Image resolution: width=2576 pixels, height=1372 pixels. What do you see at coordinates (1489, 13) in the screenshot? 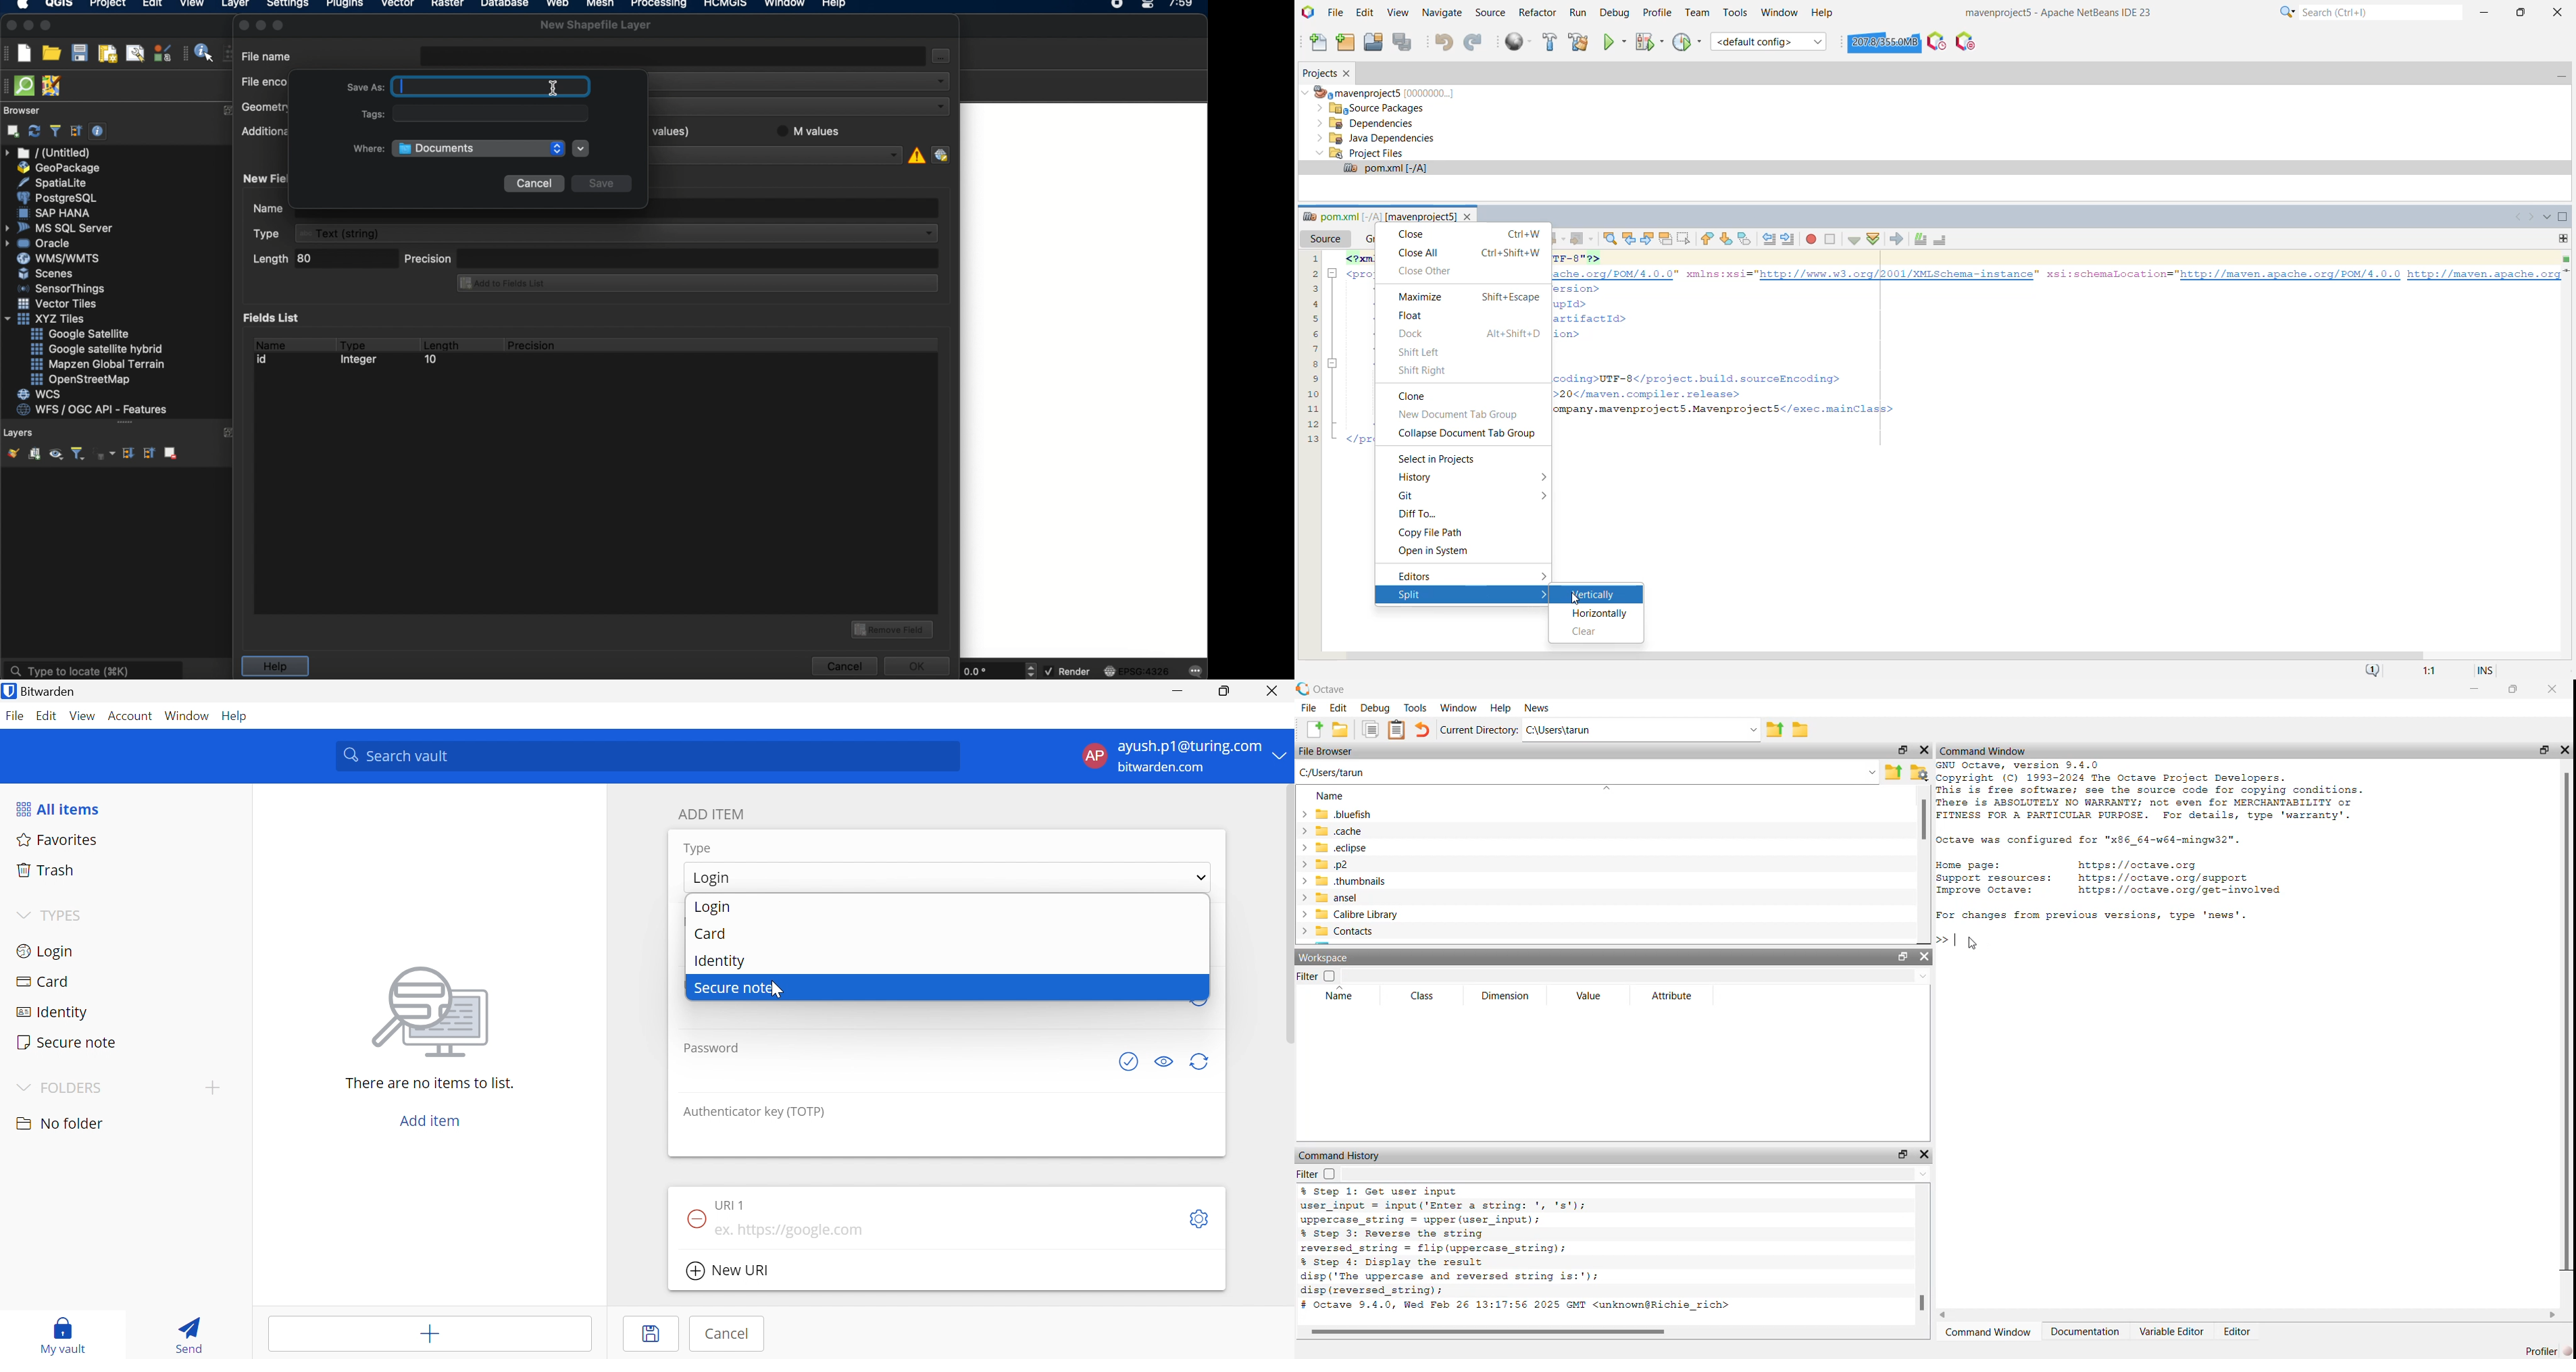
I see `Source` at bounding box center [1489, 13].